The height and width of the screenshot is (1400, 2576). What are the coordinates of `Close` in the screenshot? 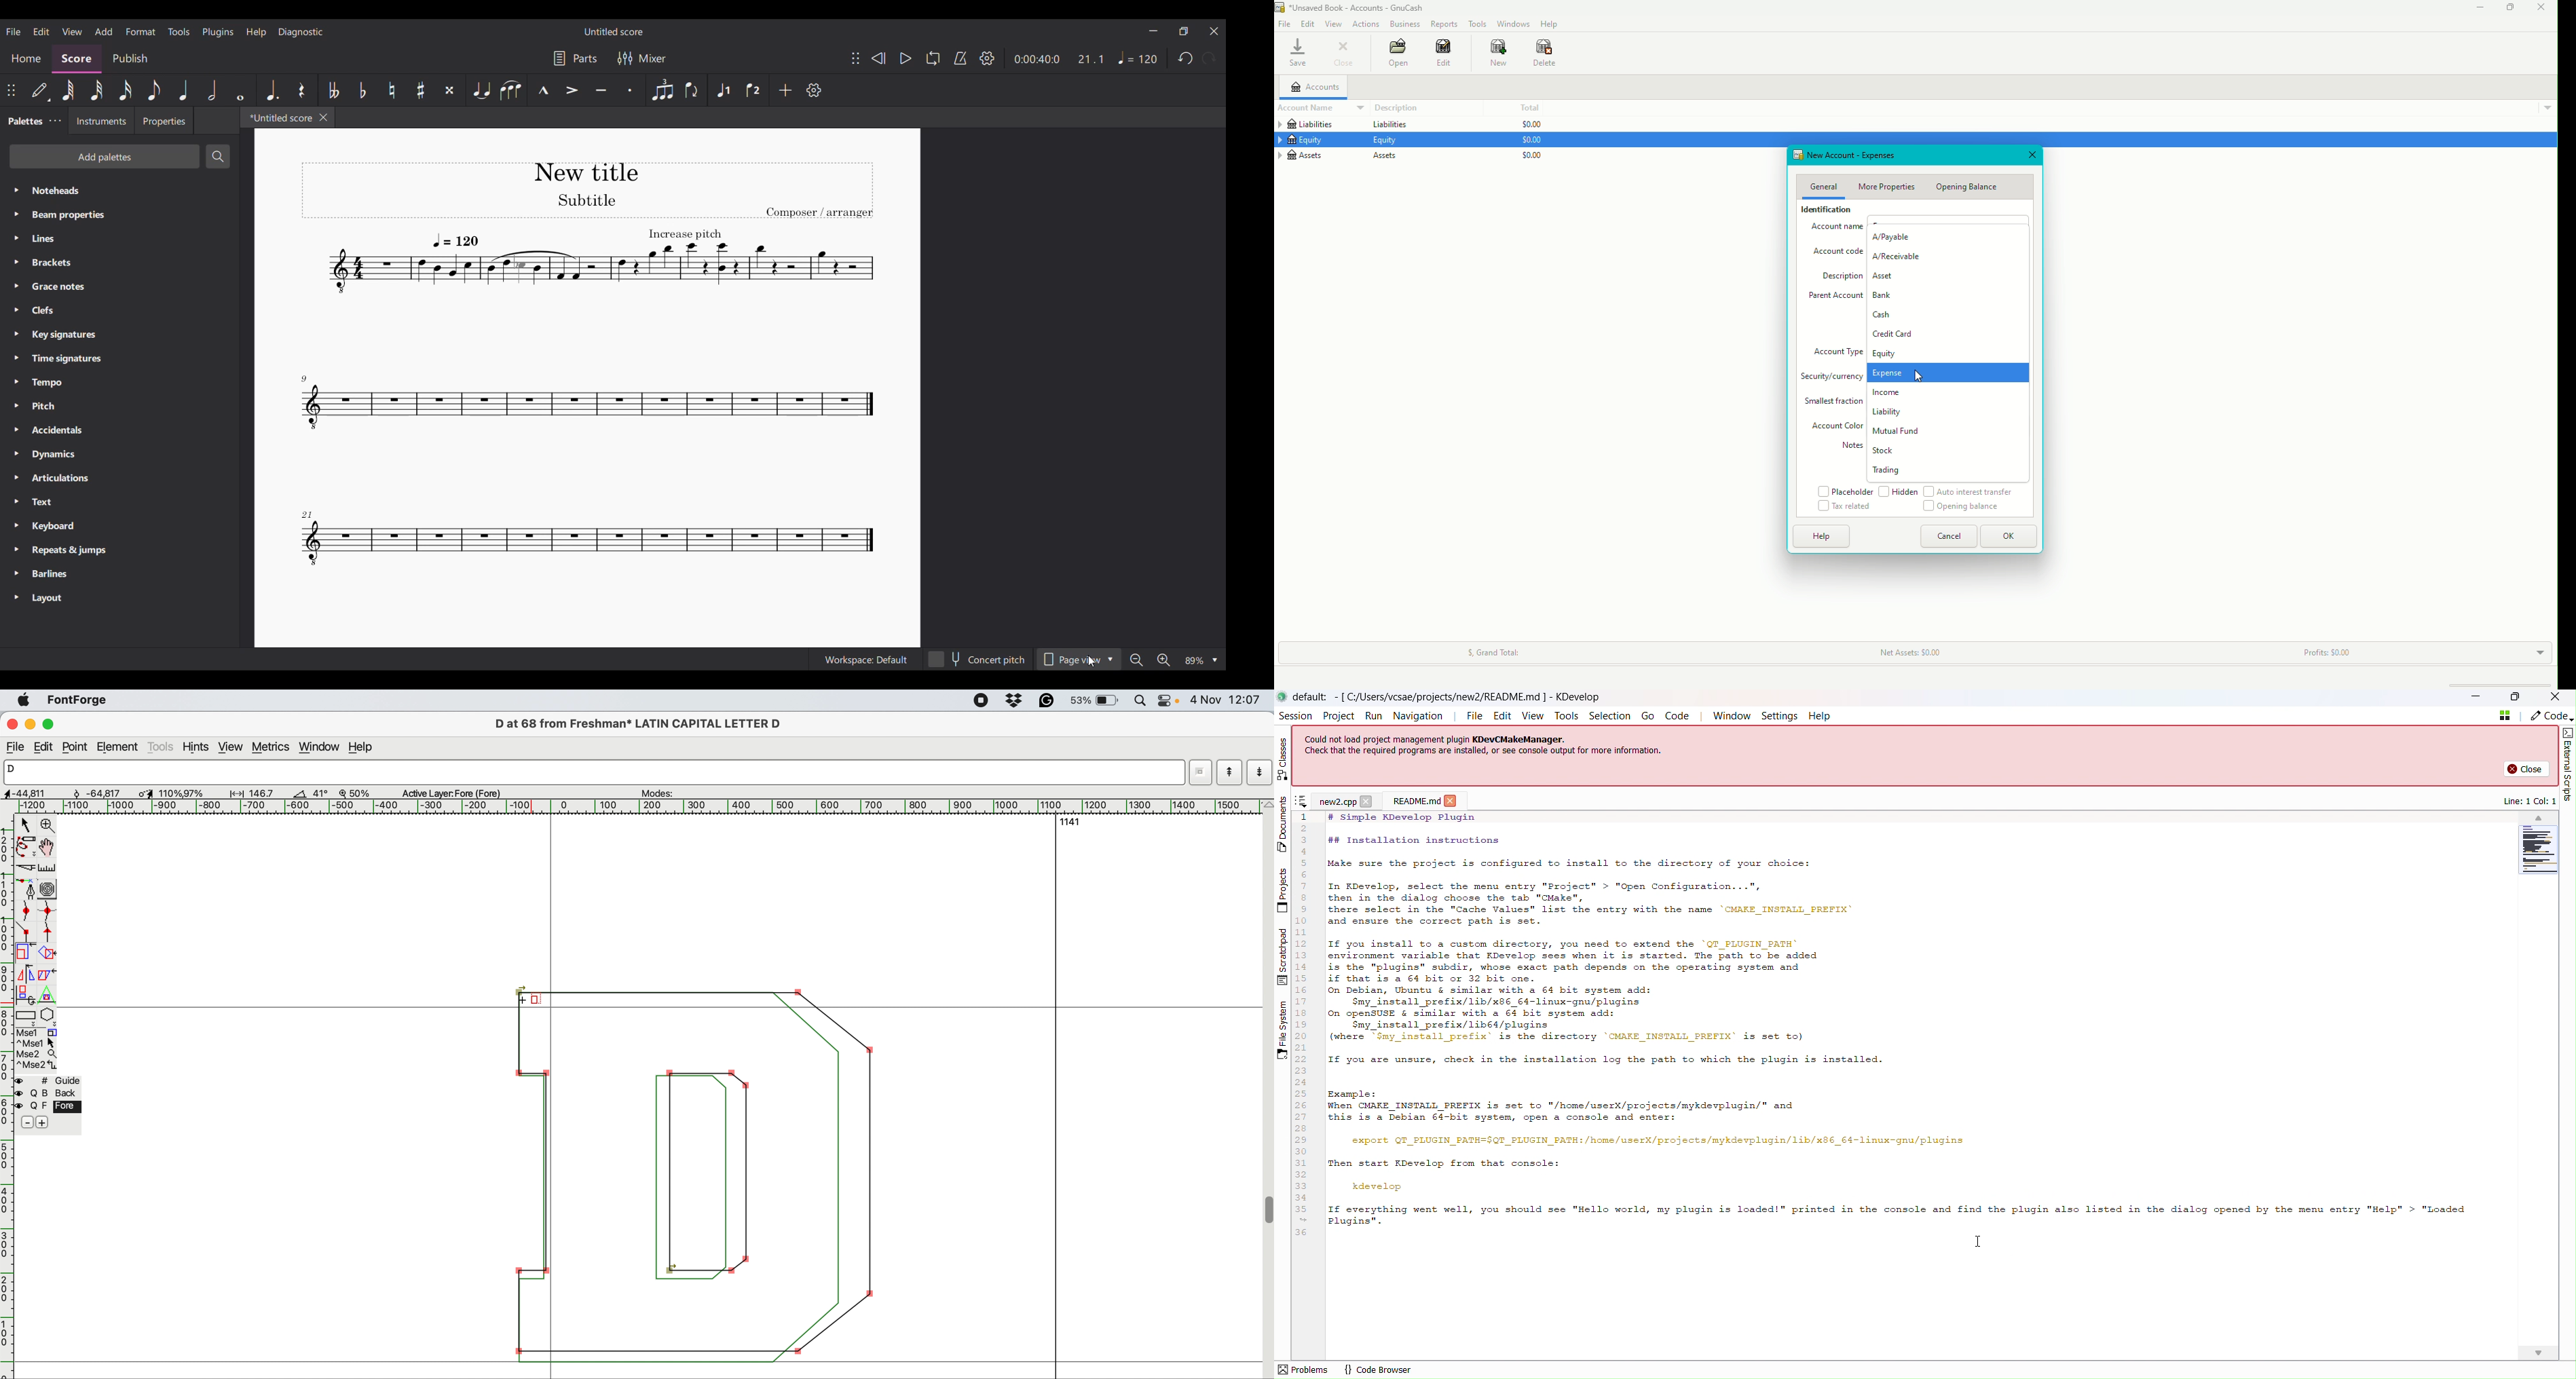 It's located at (2543, 9).